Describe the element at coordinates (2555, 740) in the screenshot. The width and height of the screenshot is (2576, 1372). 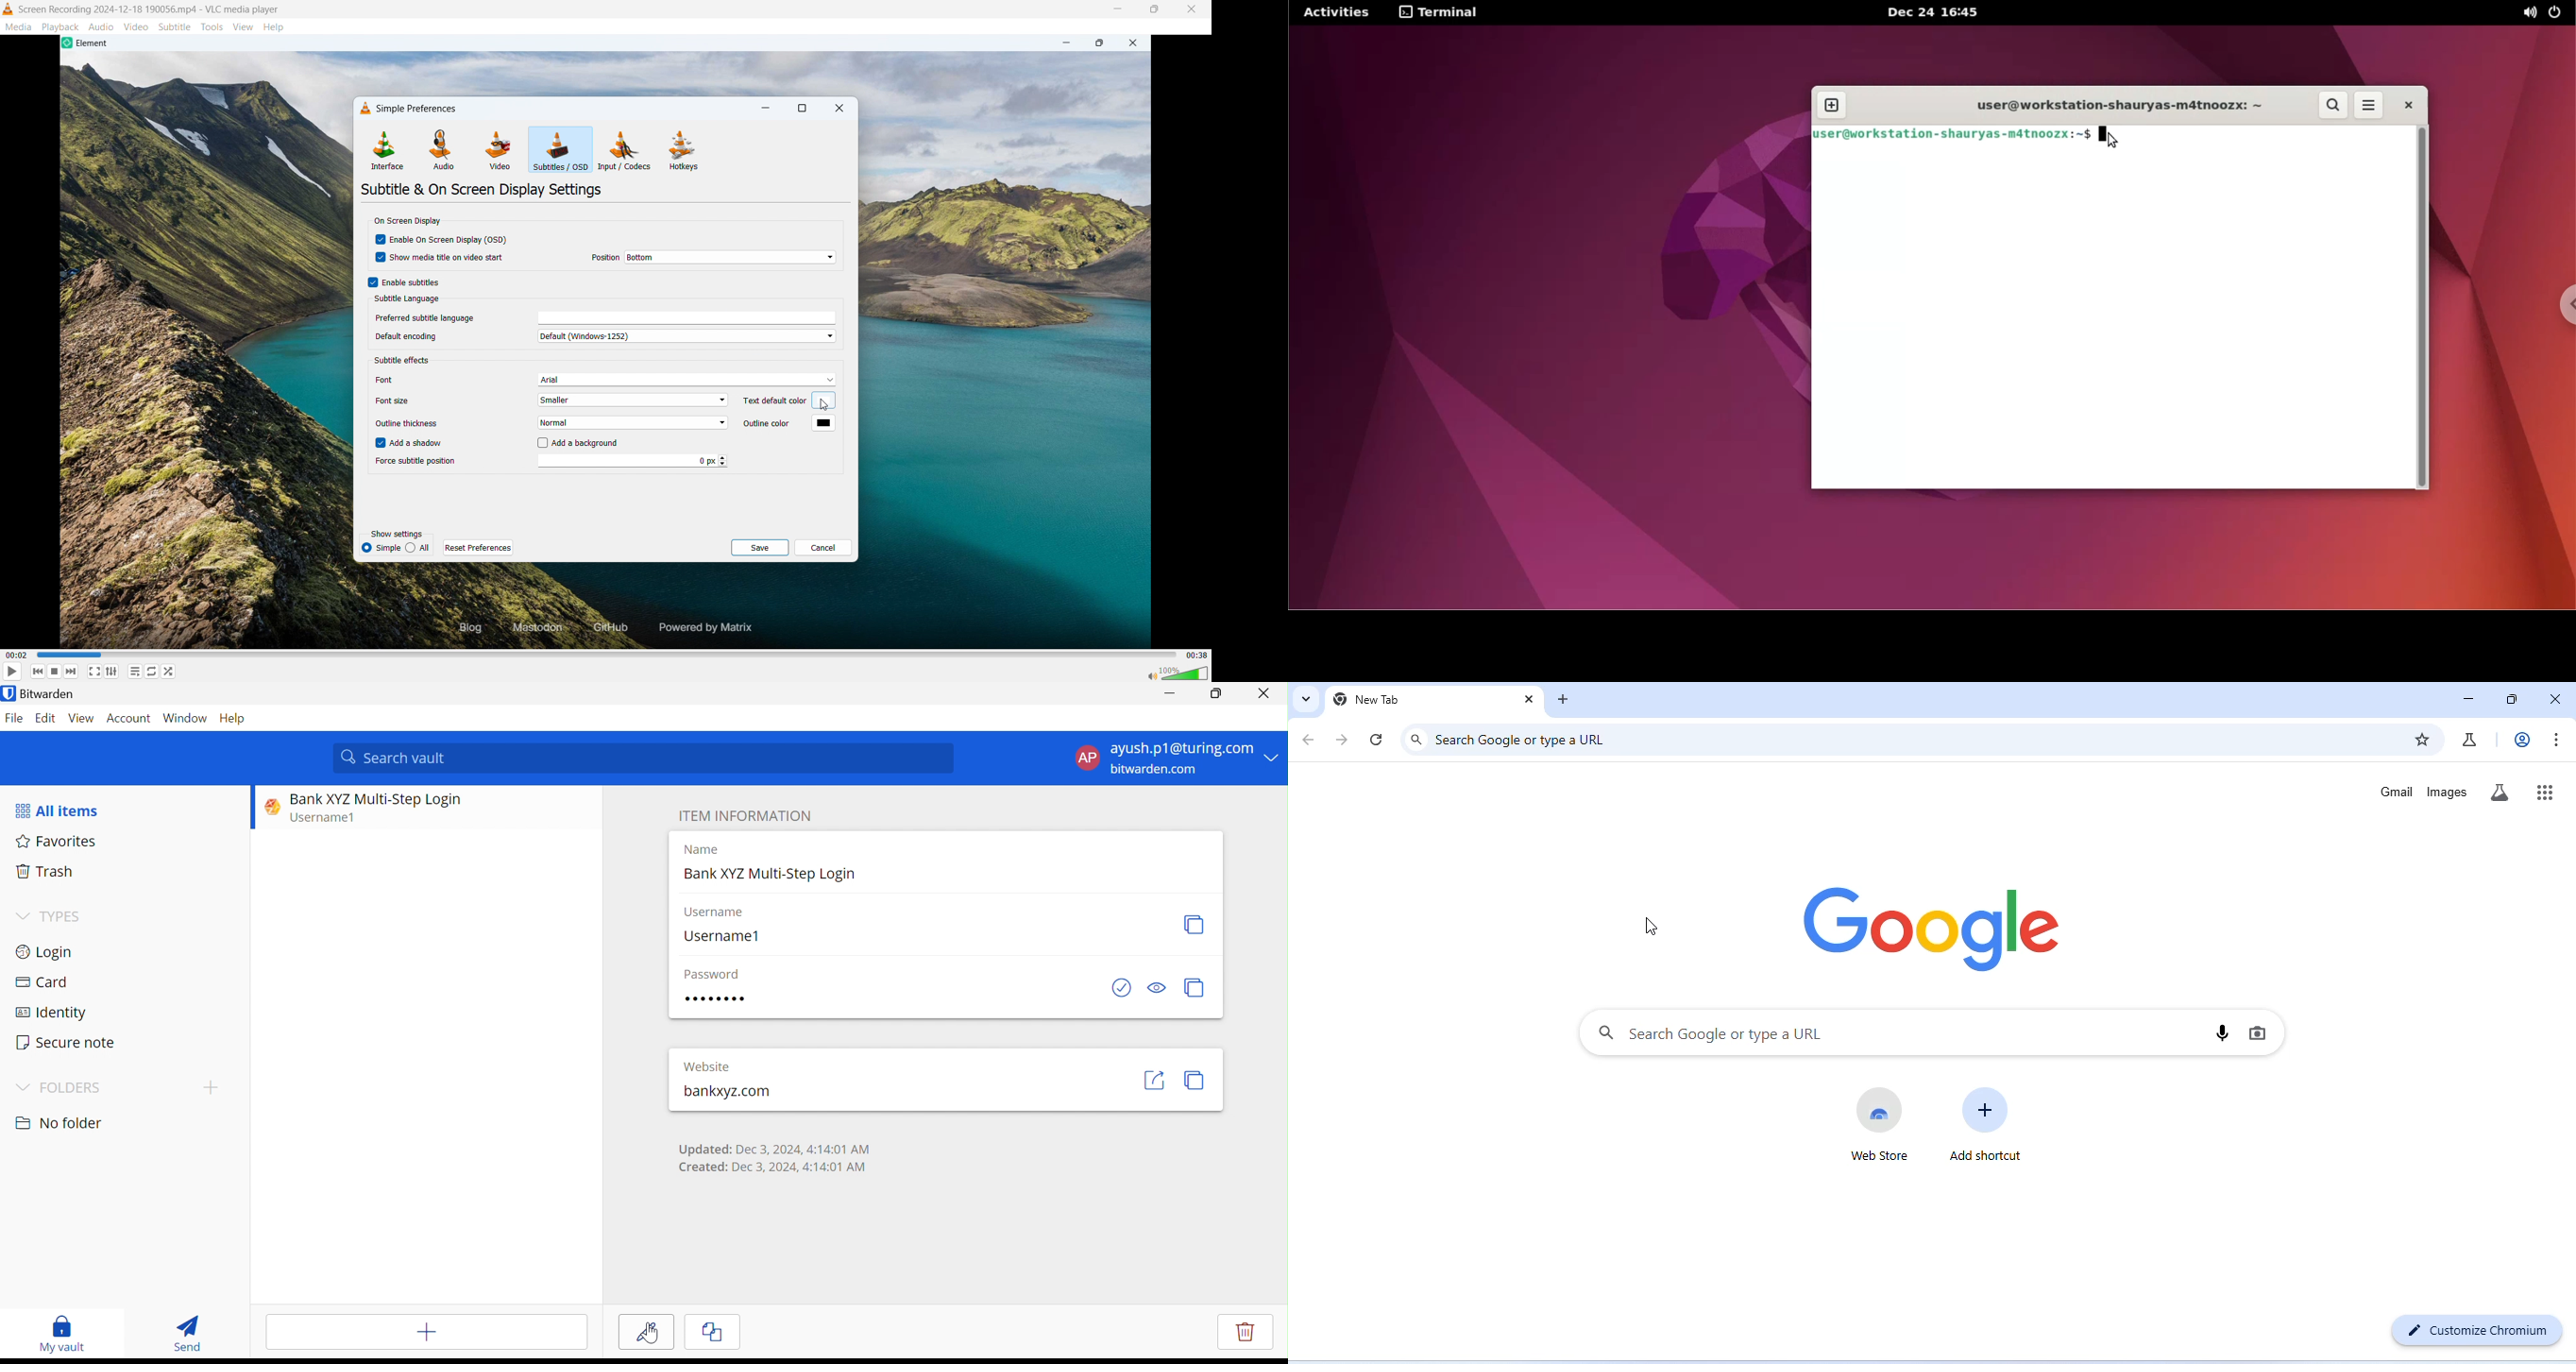
I see `customize and control chromium` at that location.